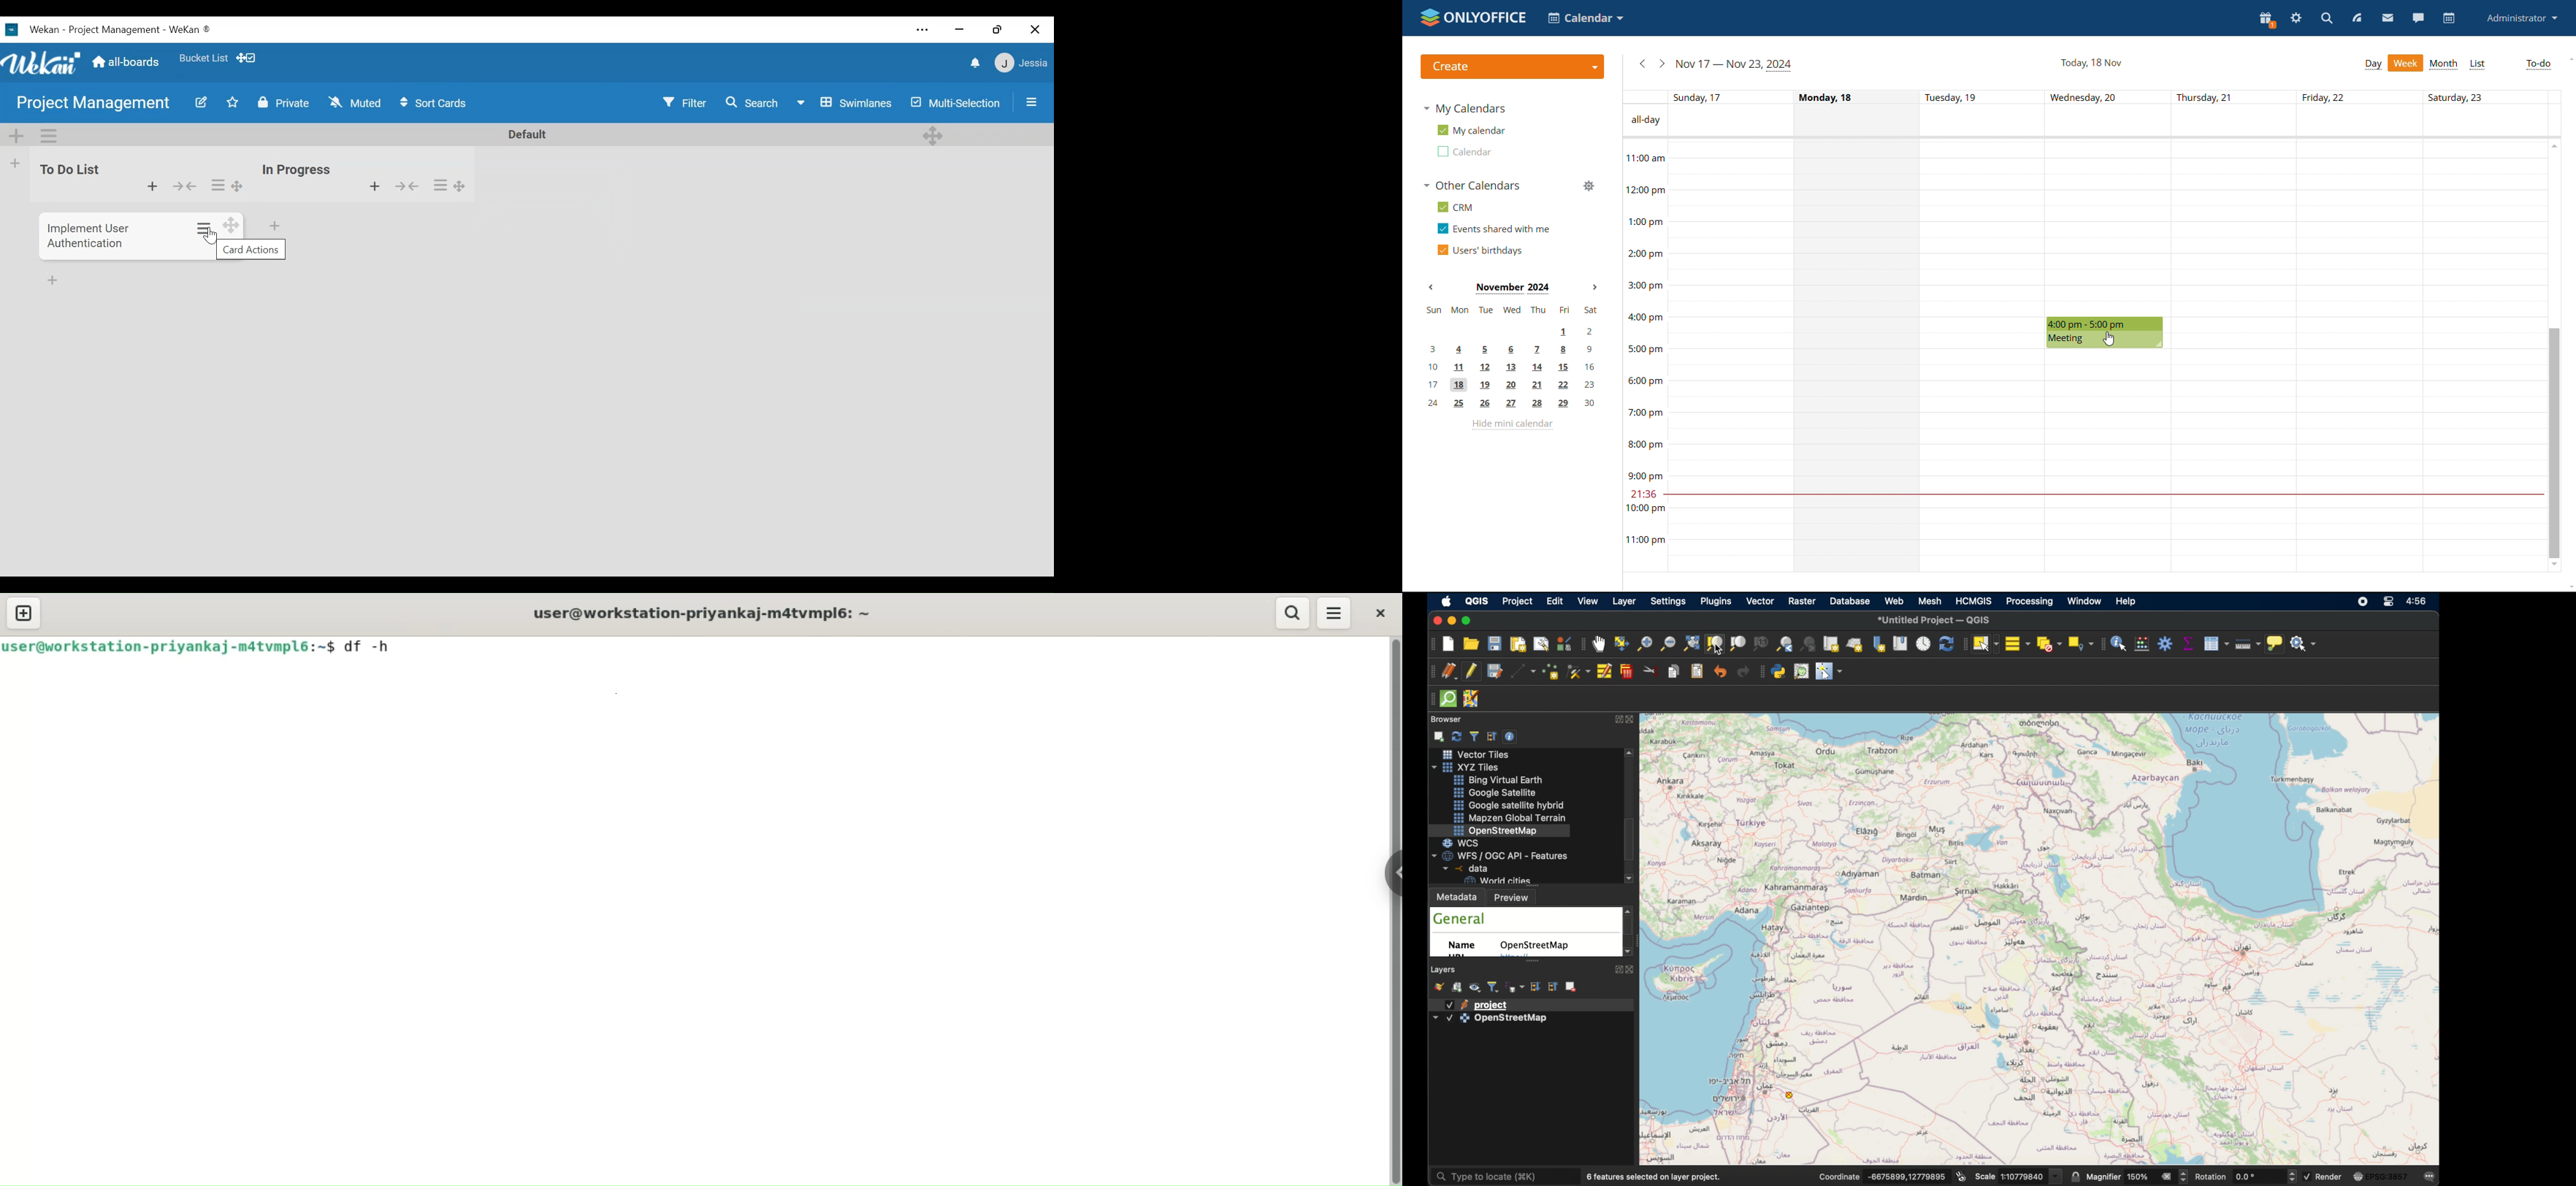  Describe the element at coordinates (2380, 1177) in the screenshot. I see `current csr` at that location.